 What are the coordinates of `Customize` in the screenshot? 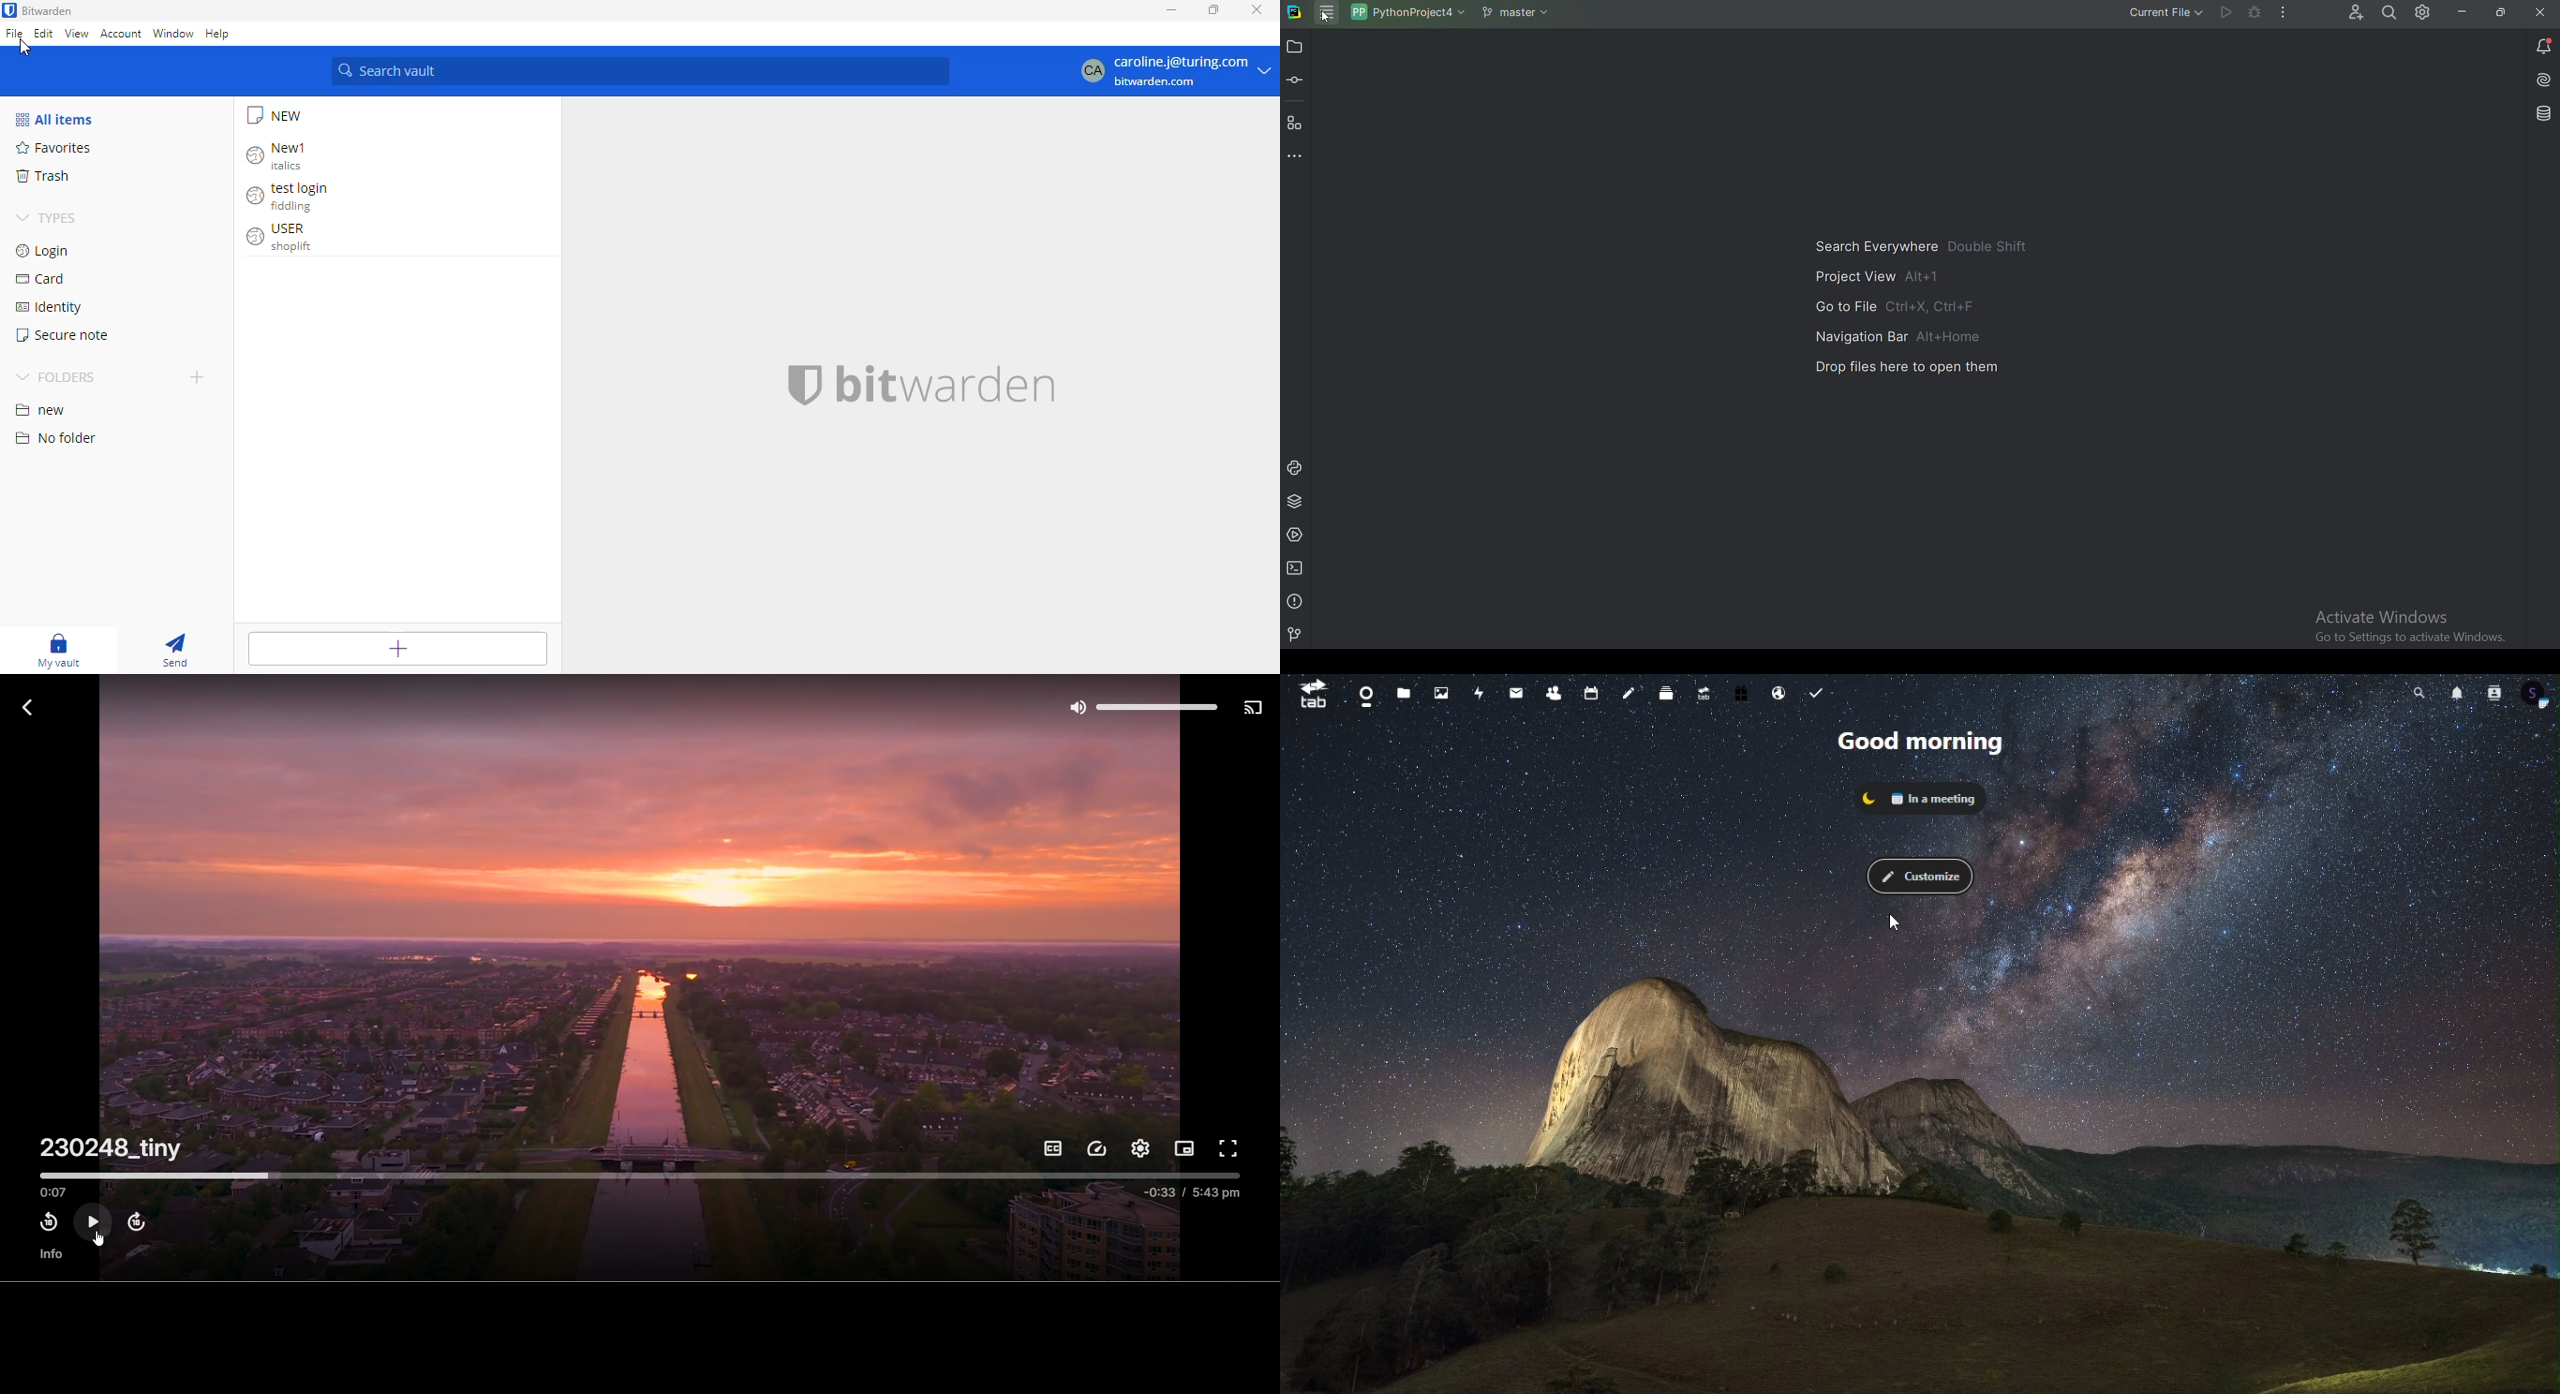 It's located at (1919, 875).